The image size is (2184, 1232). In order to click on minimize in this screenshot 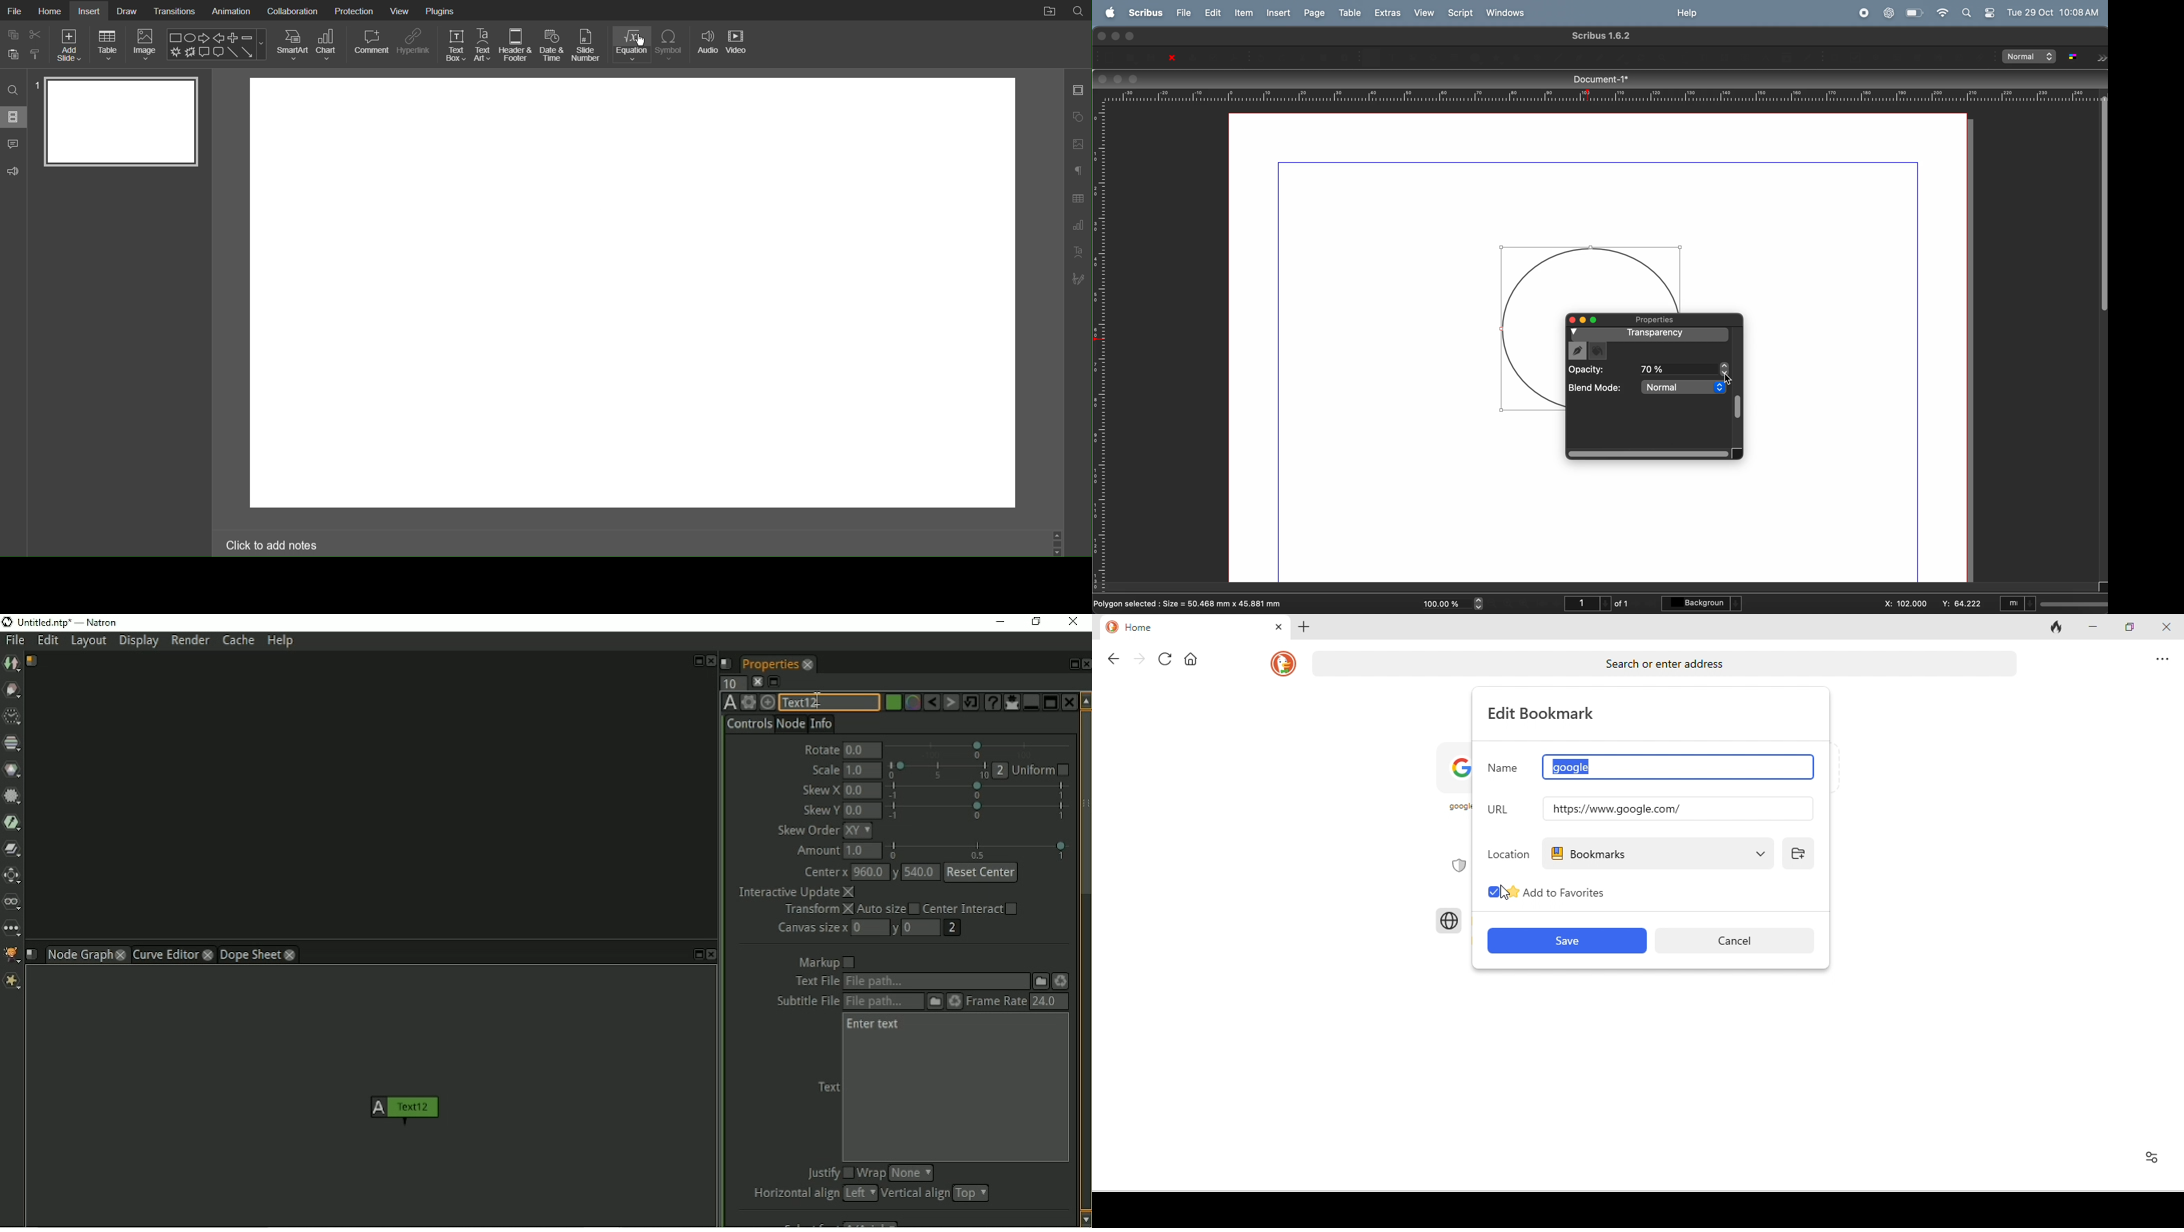, I will do `click(2091, 627)`.